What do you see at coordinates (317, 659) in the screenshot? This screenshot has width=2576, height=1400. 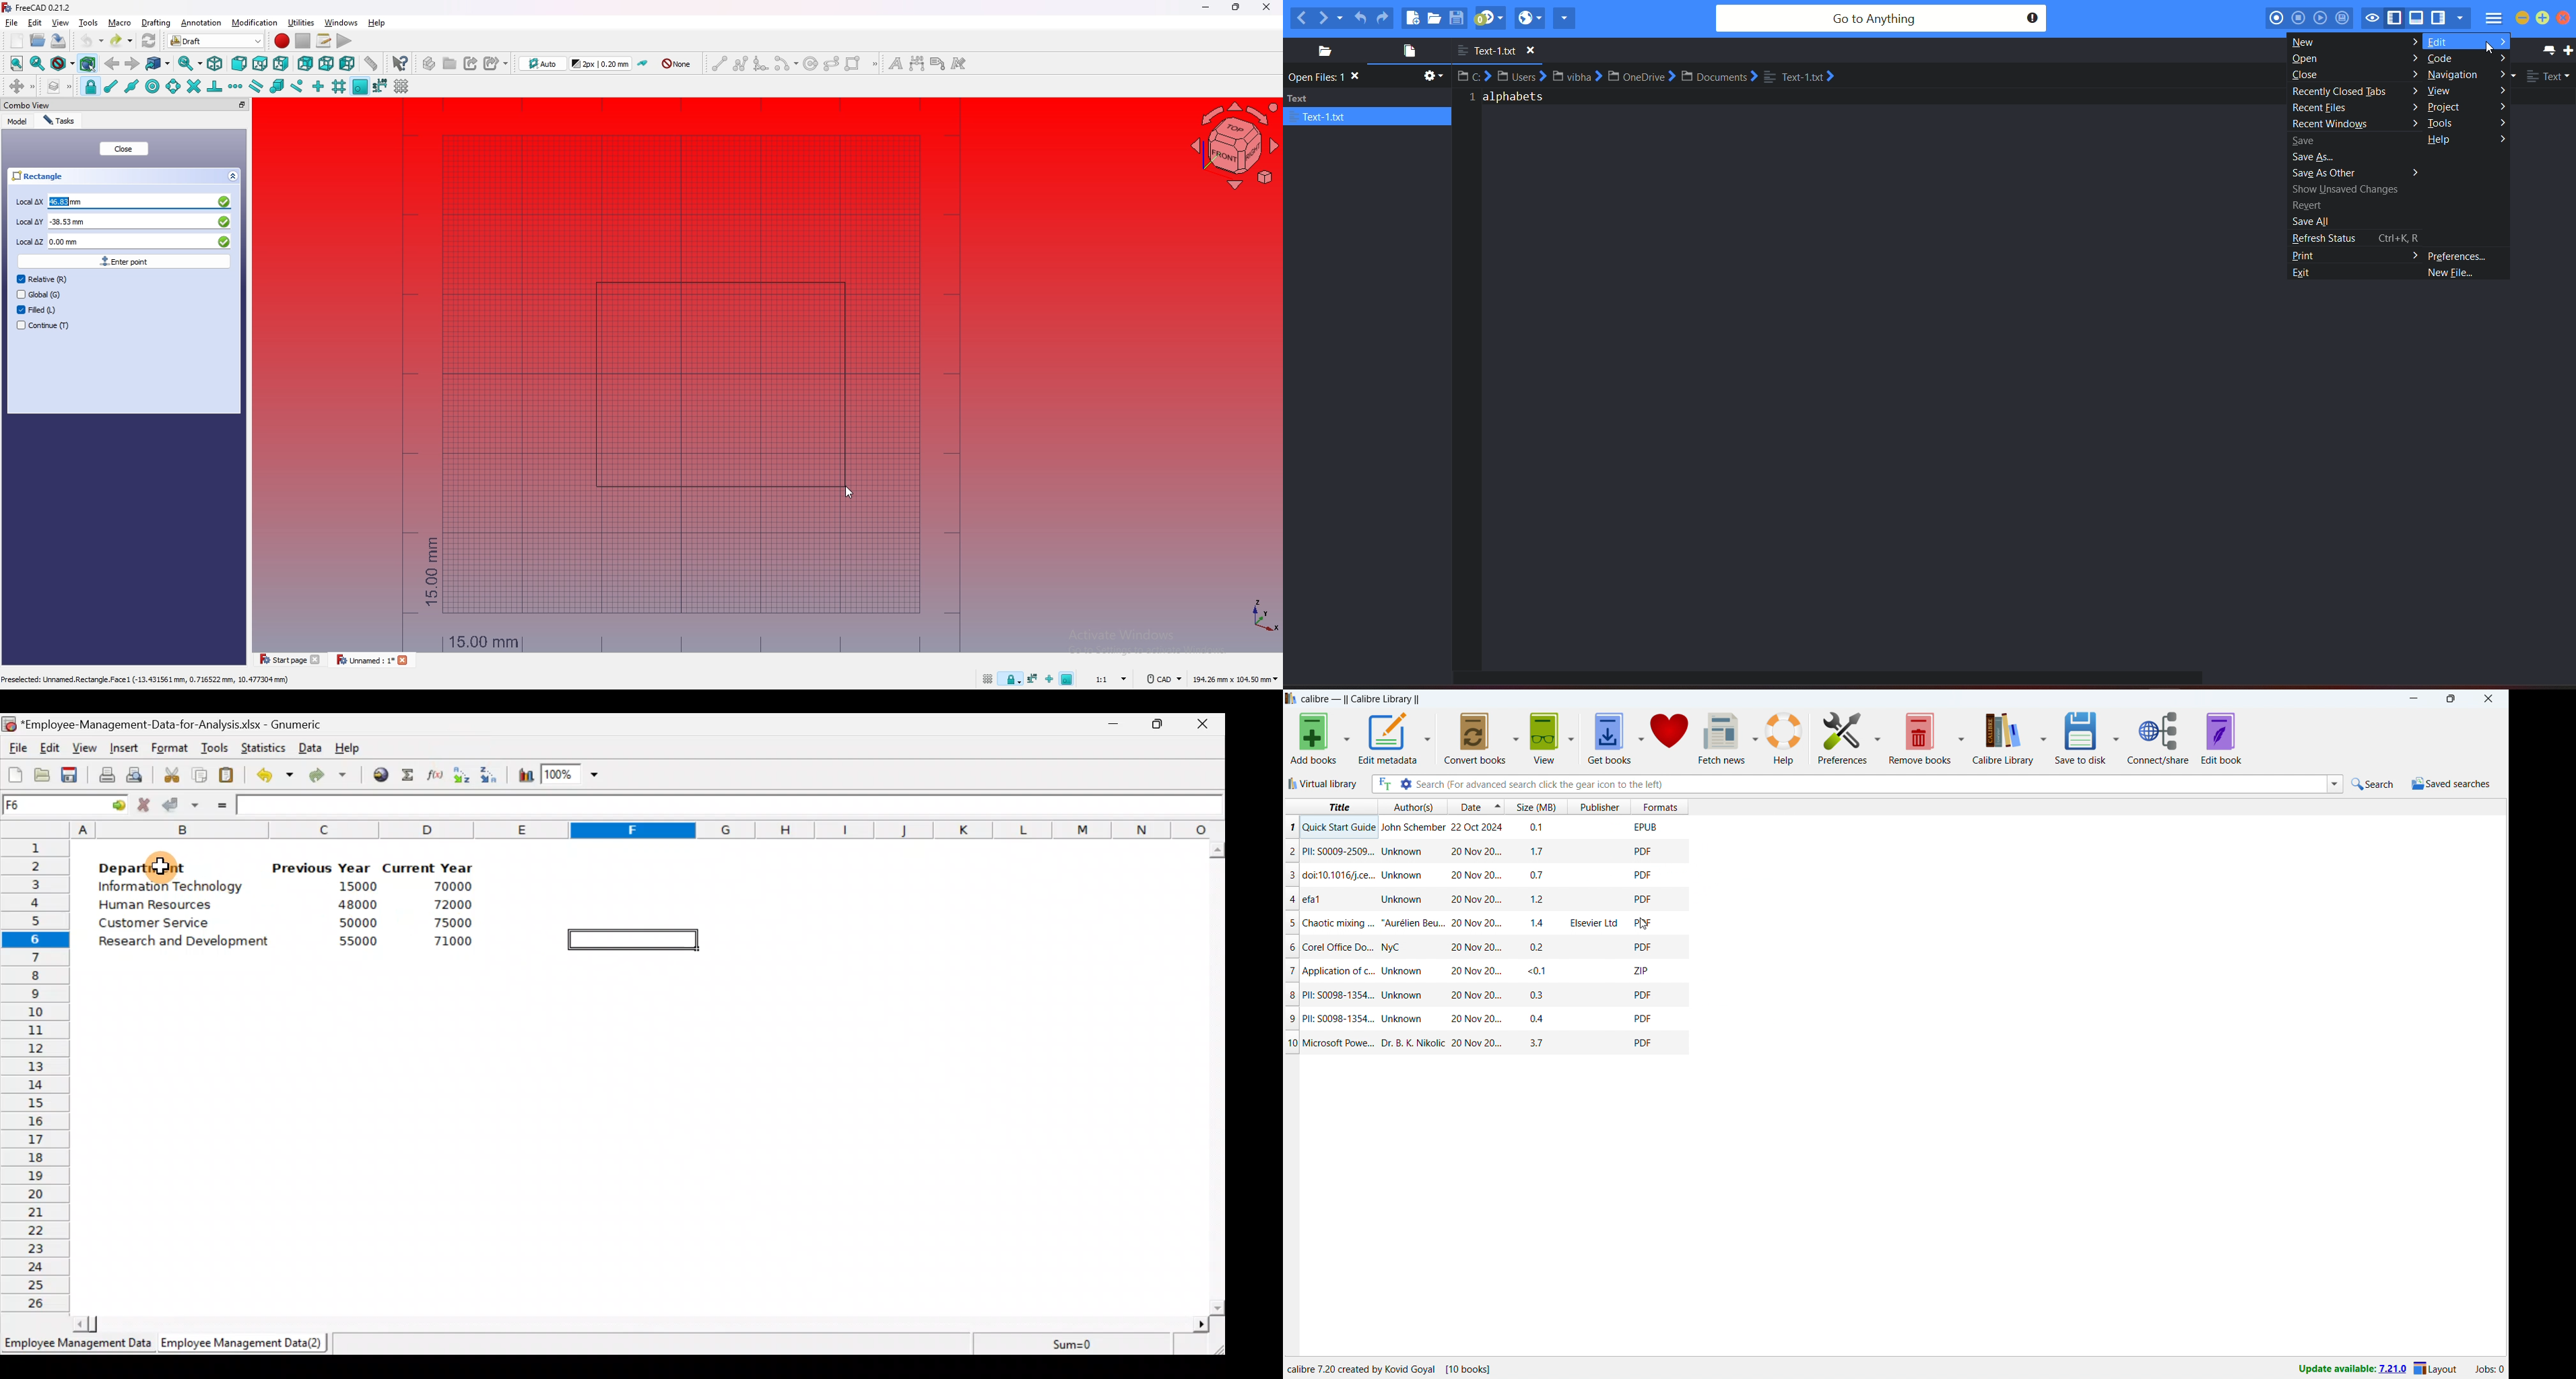 I see `Close file` at bounding box center [317, 659].